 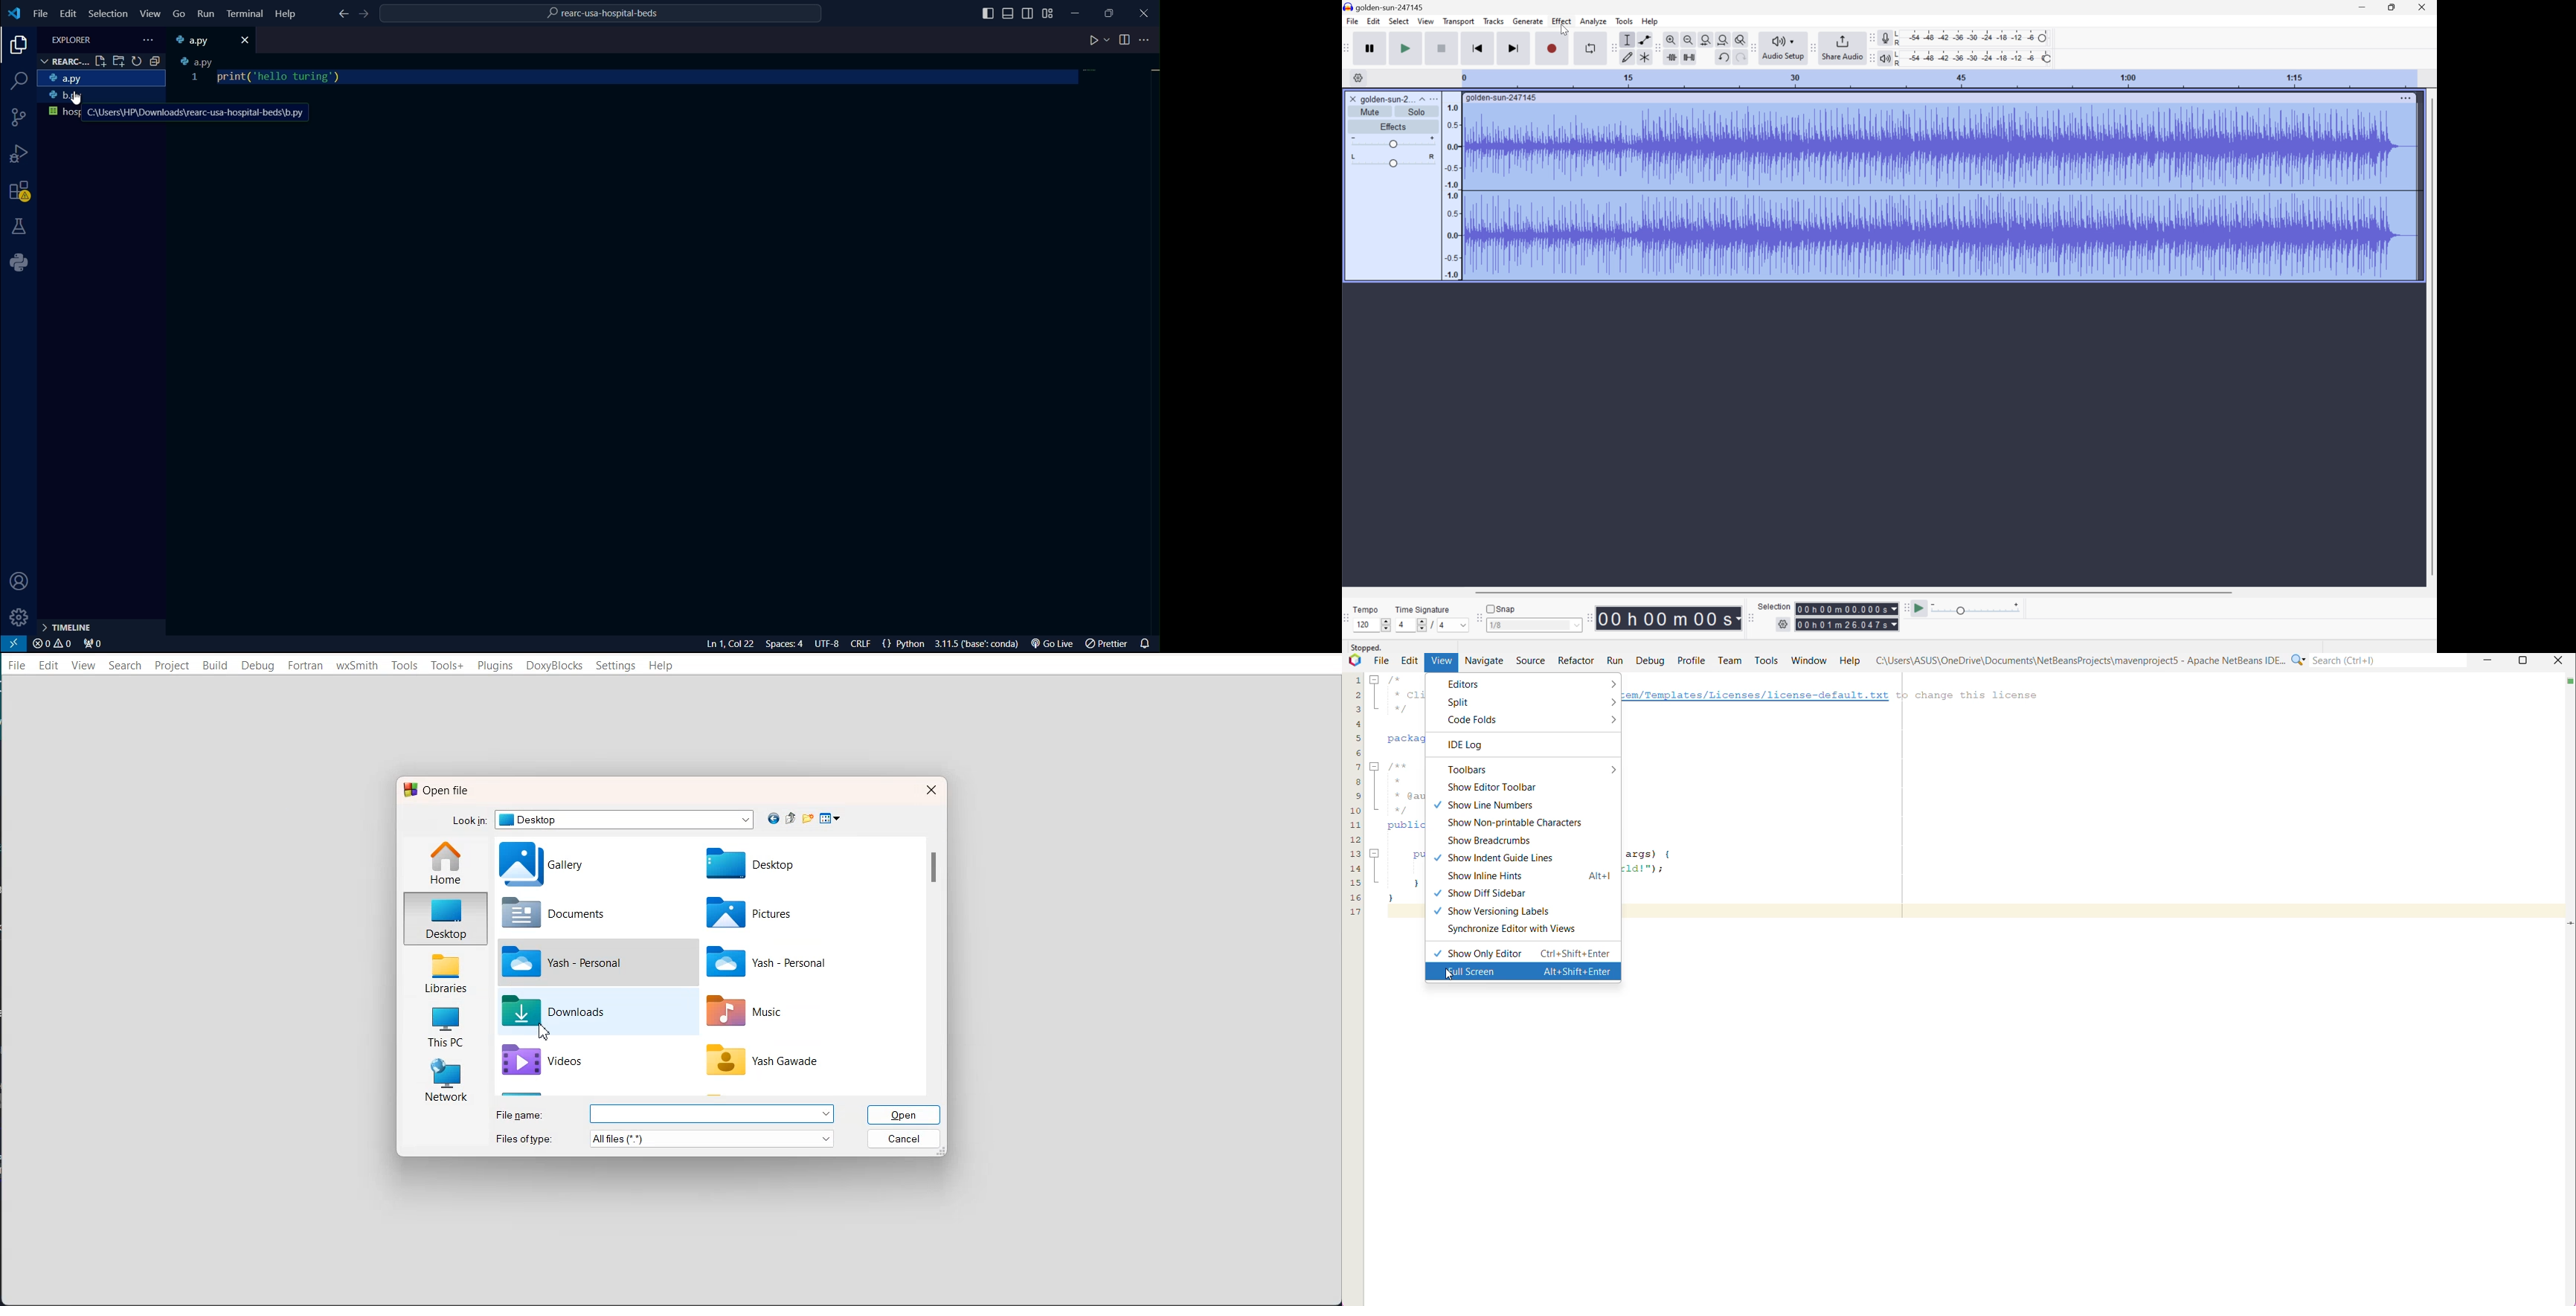 I want to click on more actions, so click(x=1148, y=40).